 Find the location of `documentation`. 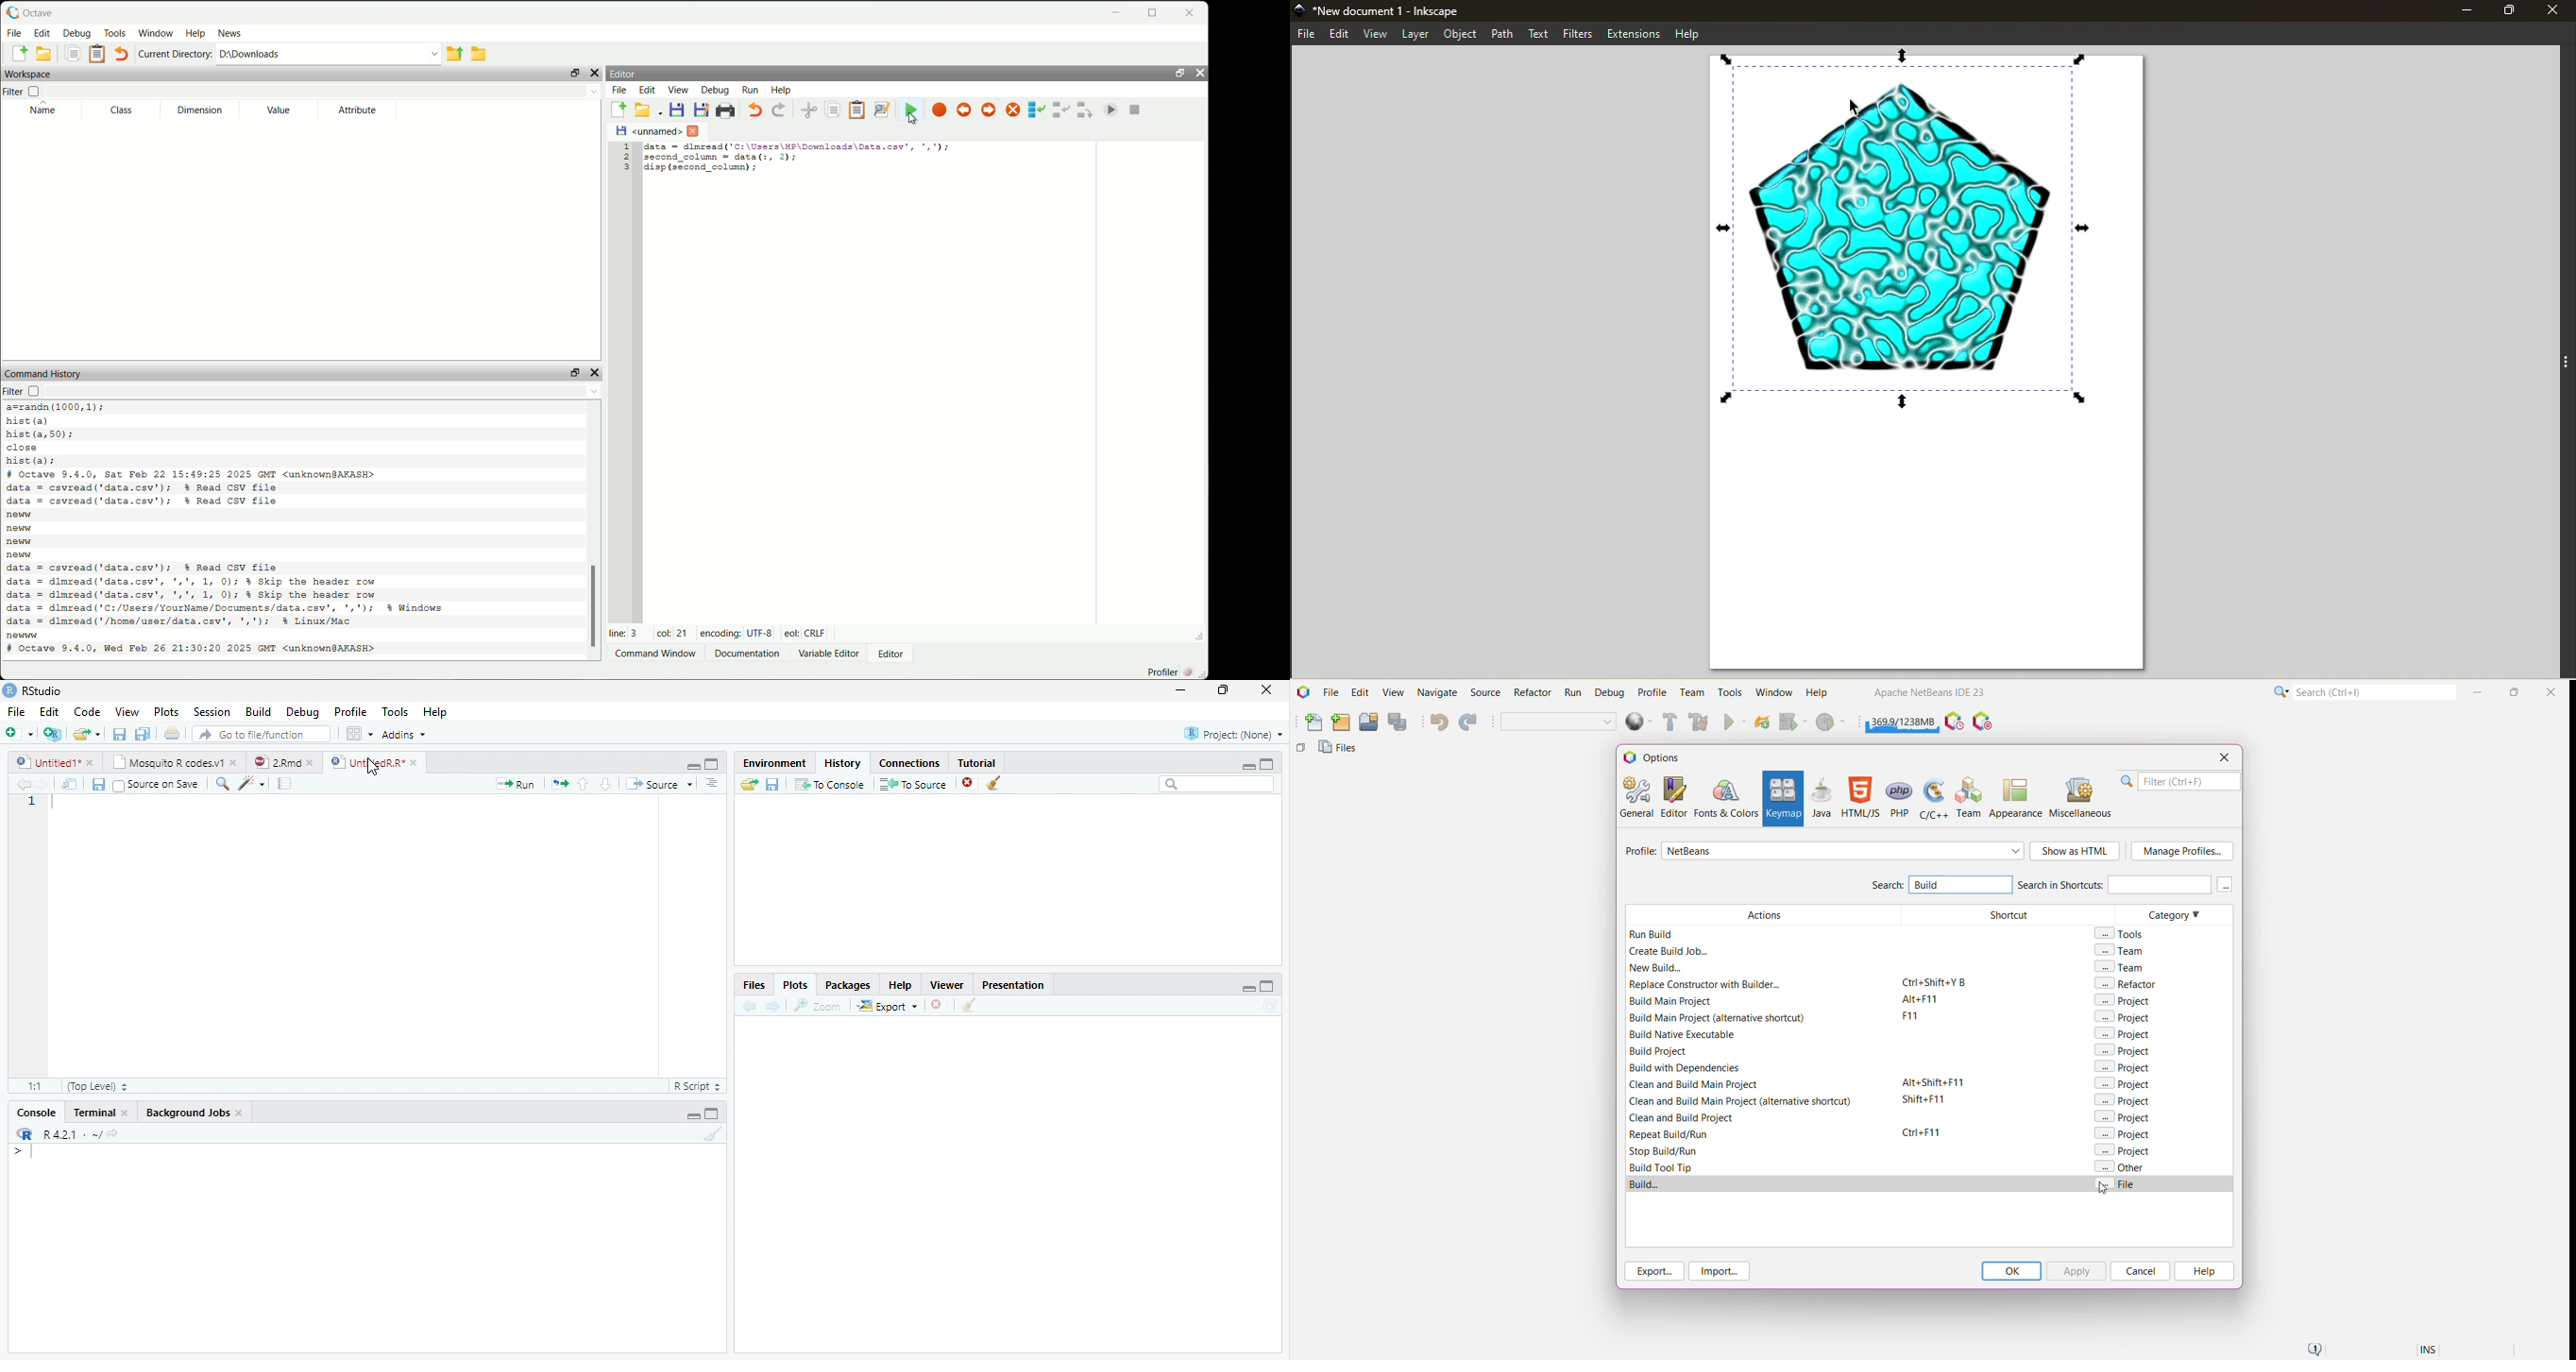

documentation is located at coordinates (748, 652).